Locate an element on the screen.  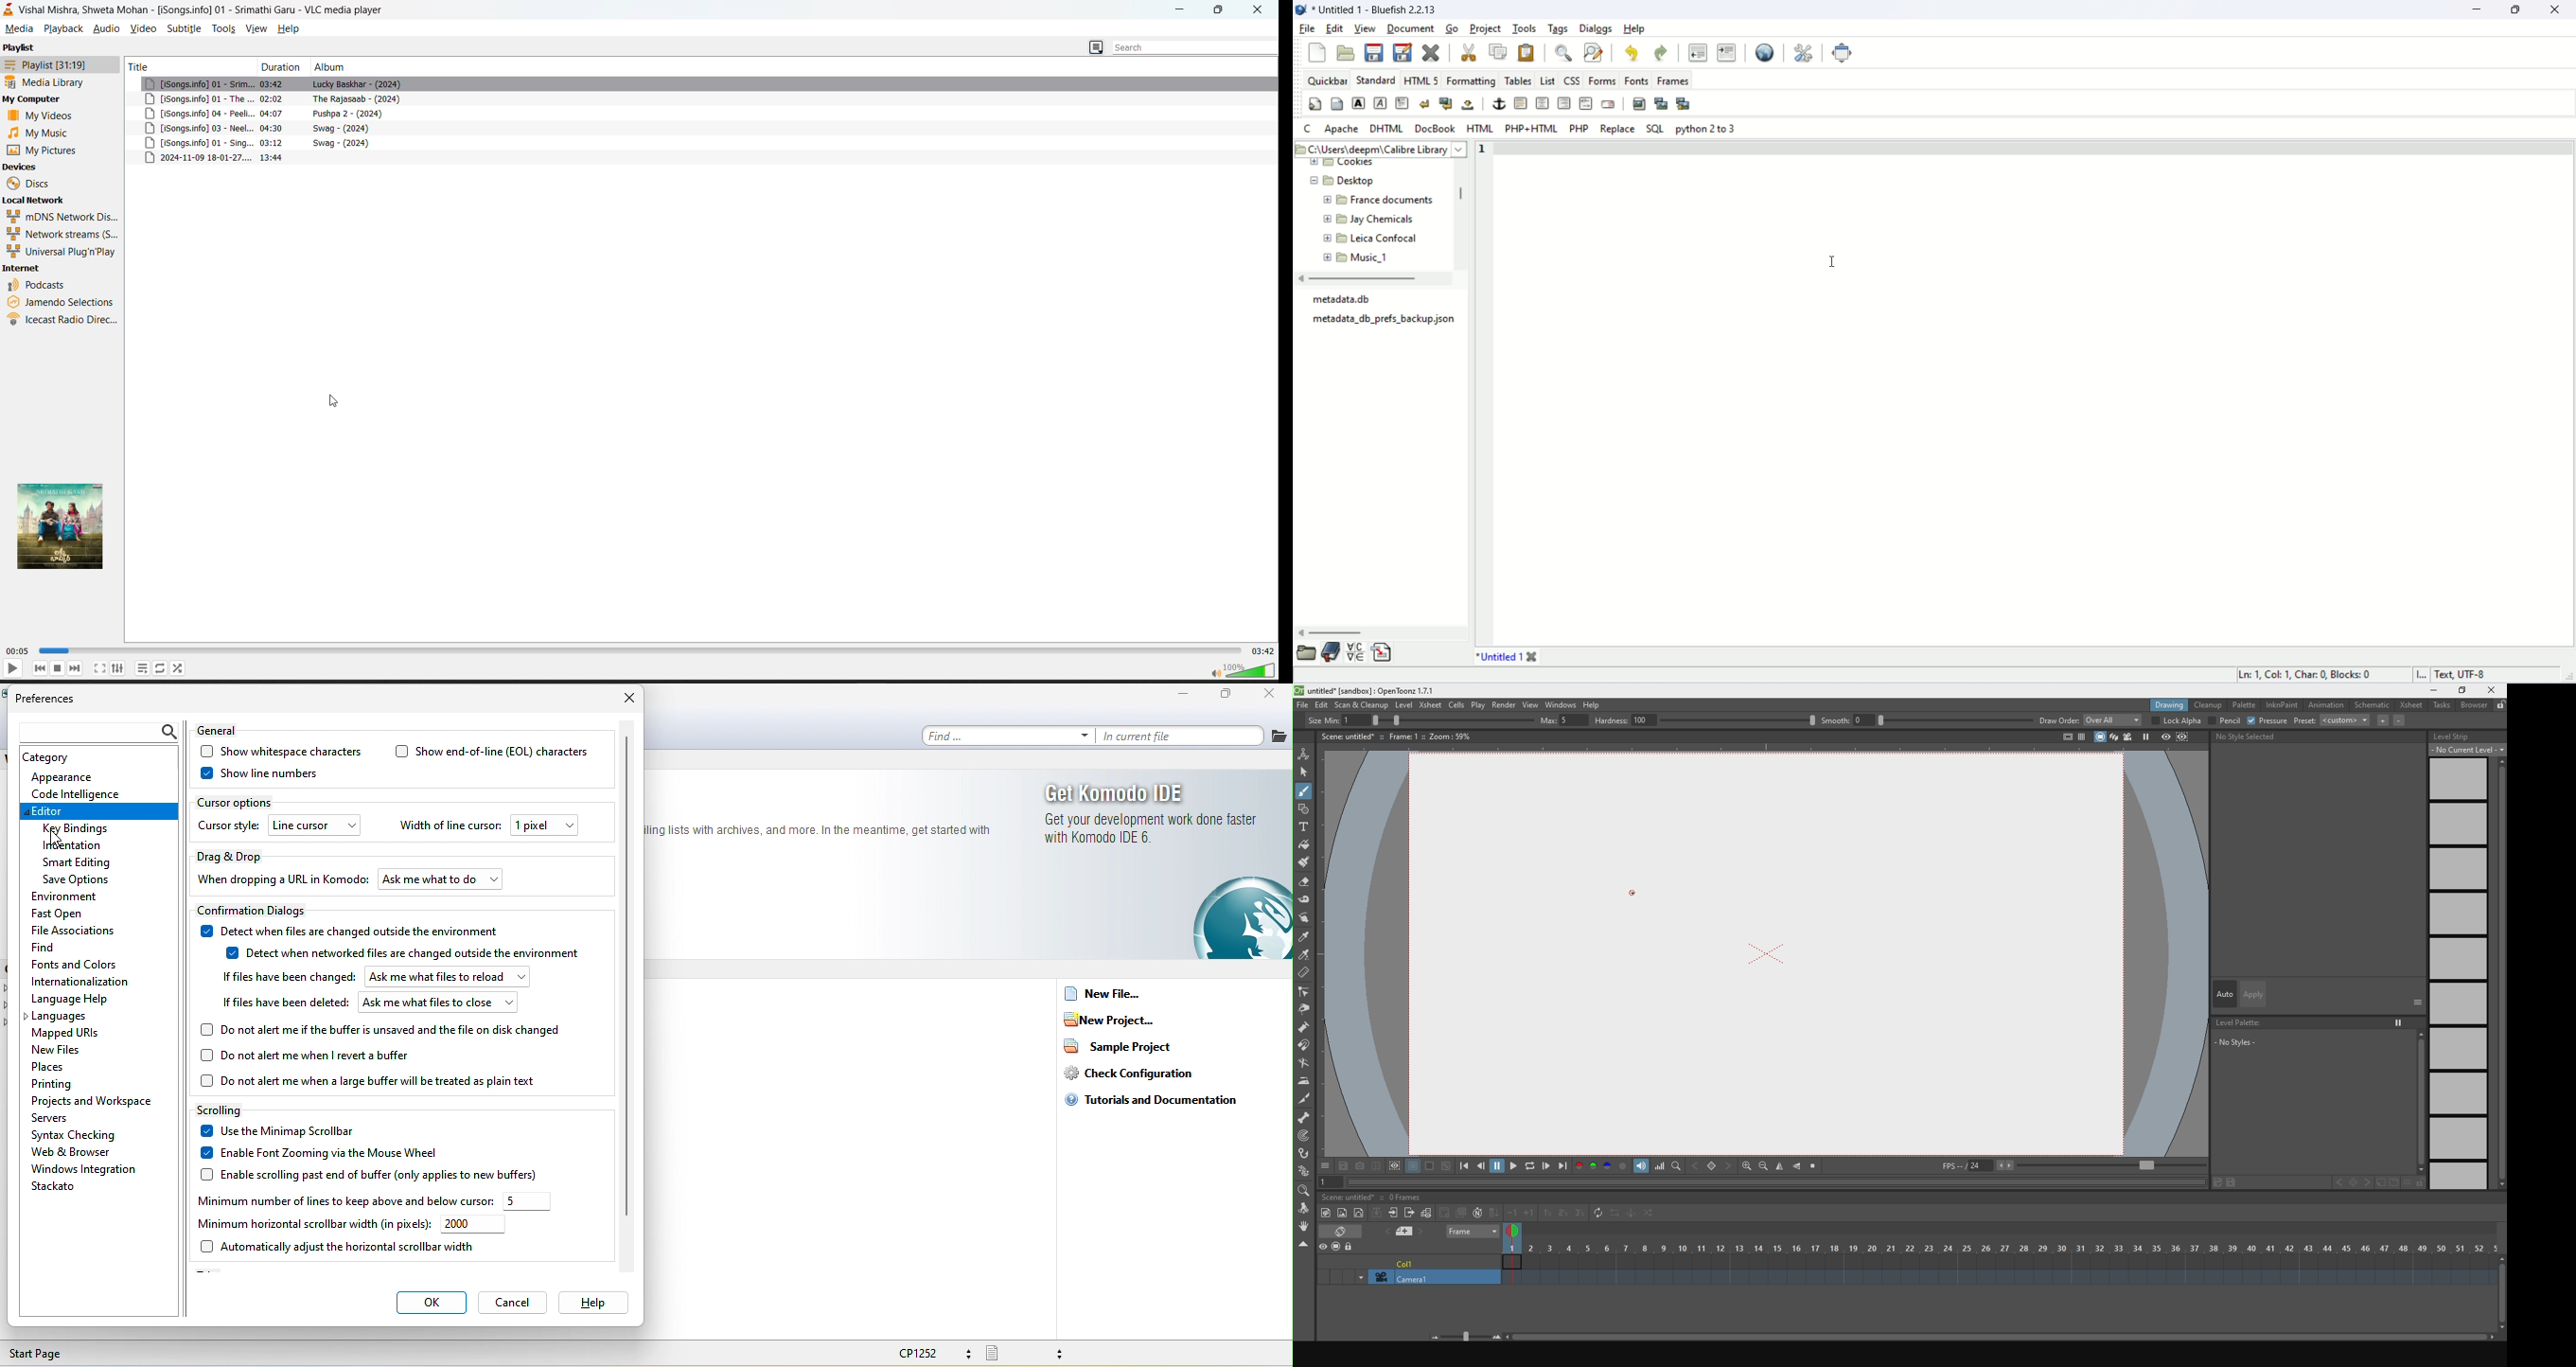
file browser is located at coordinates (1306, 653).